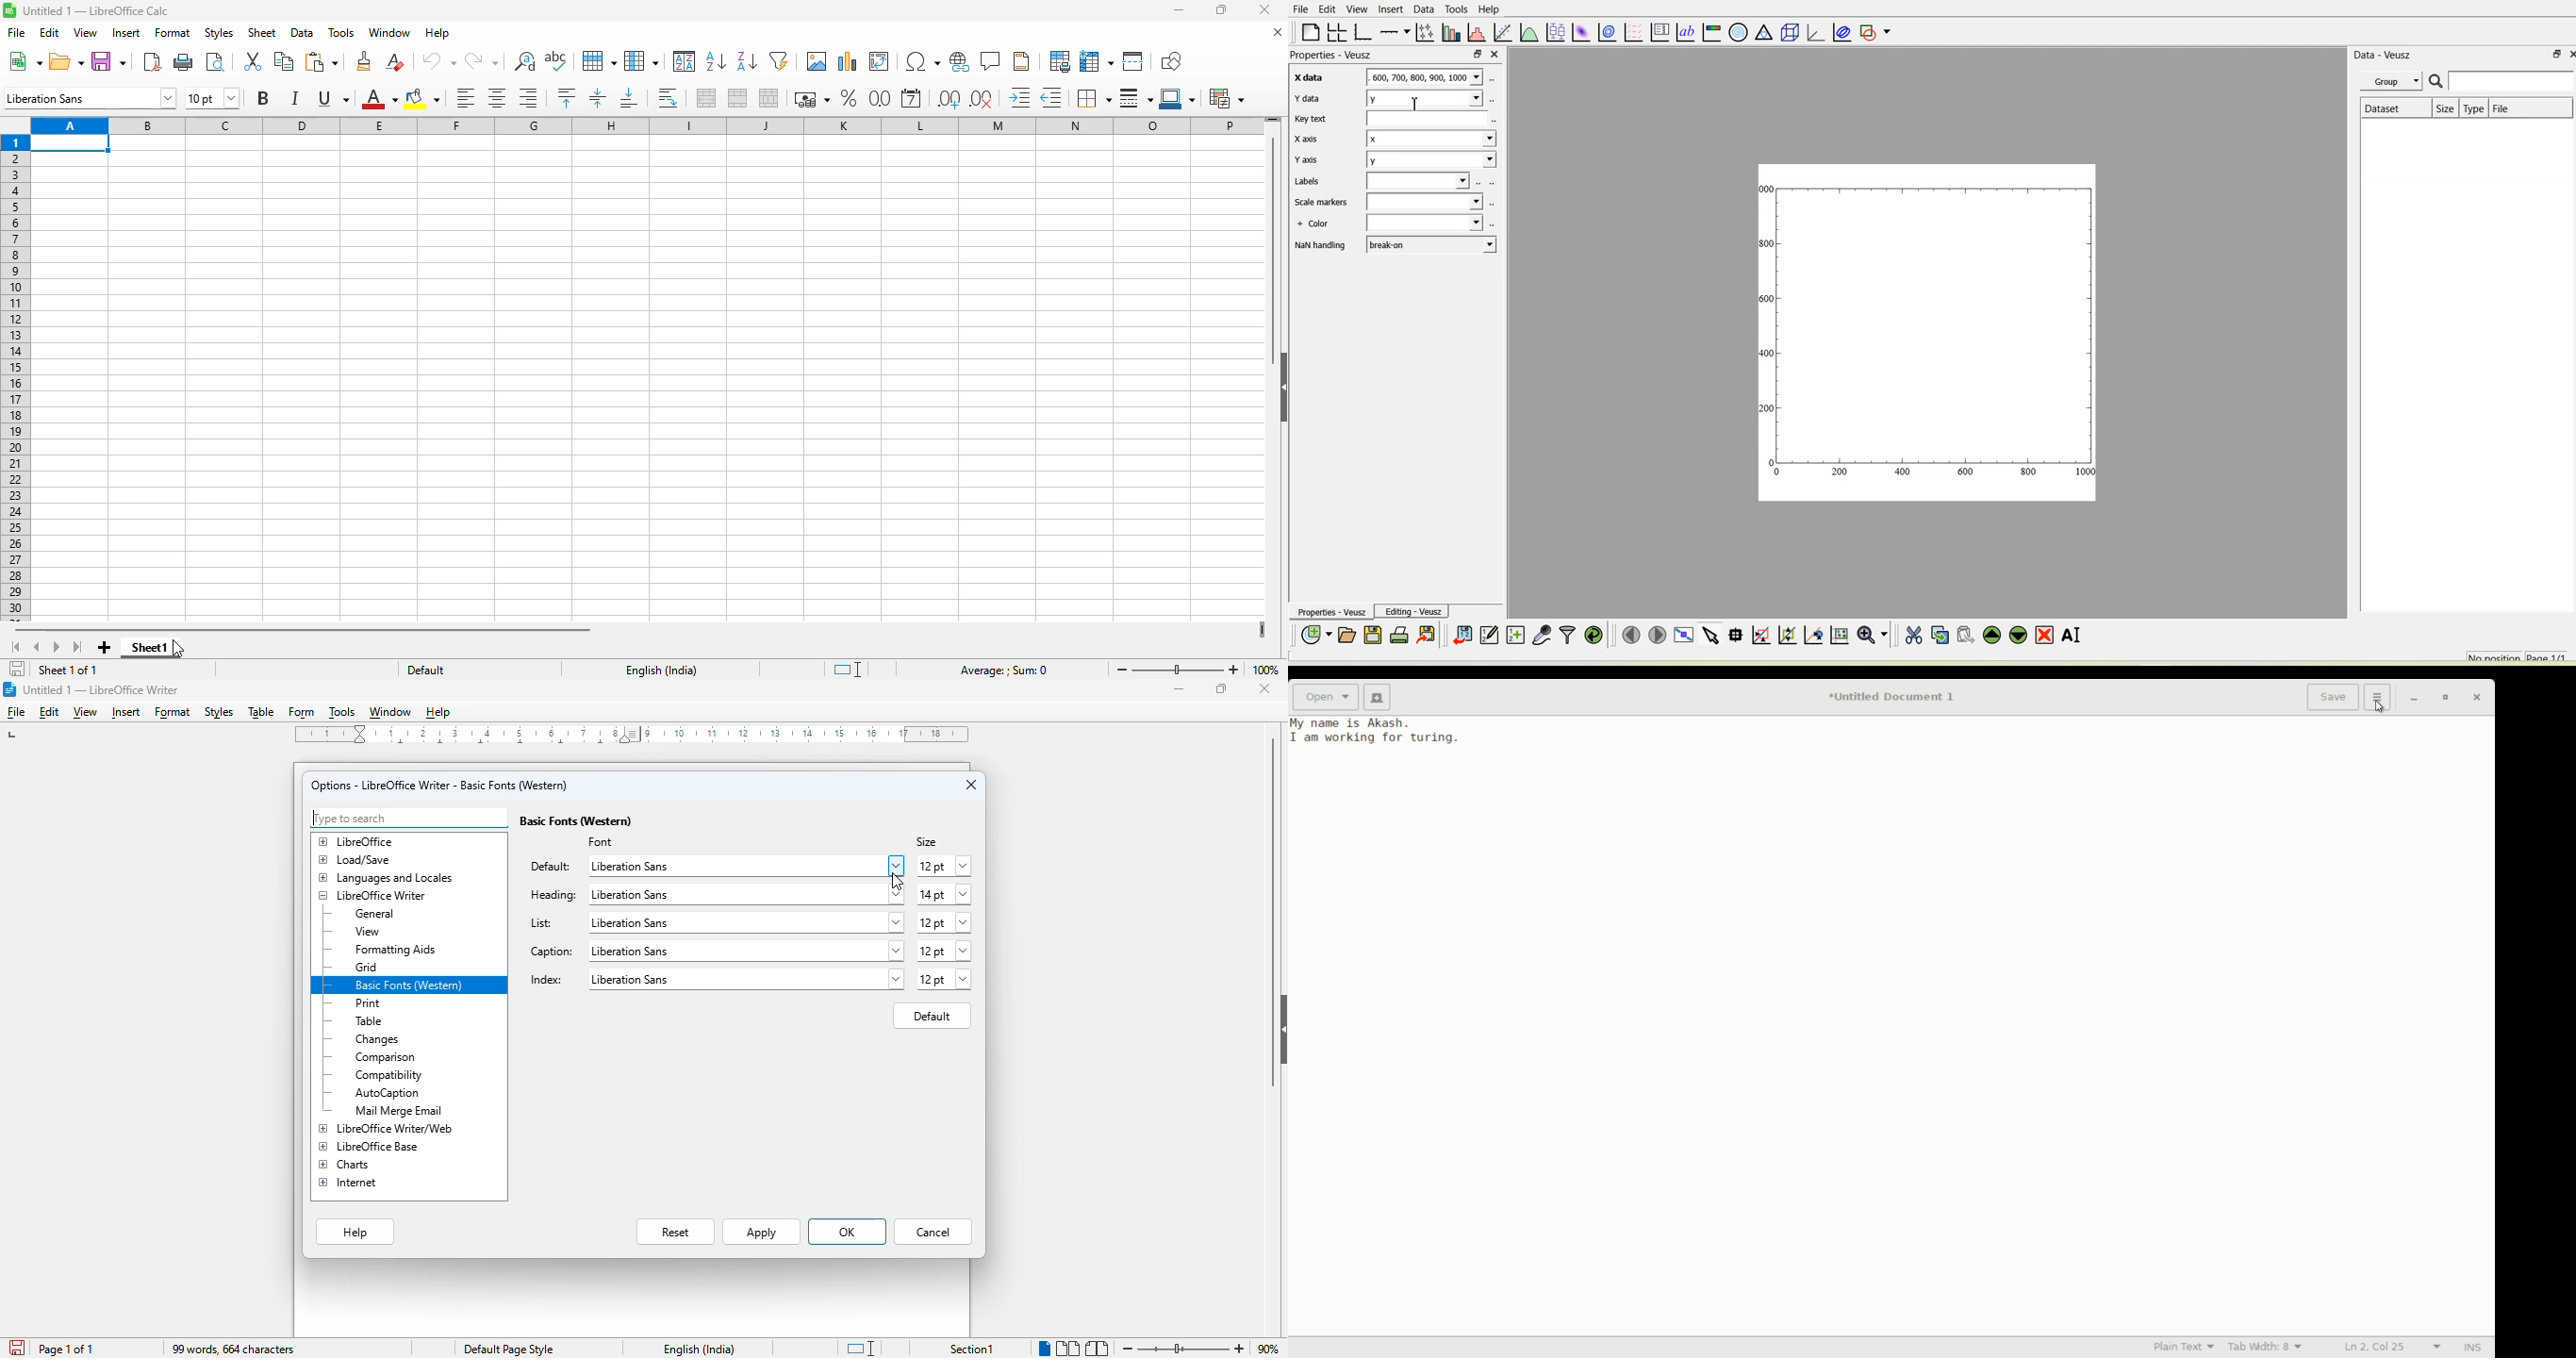 This screenshot has width=2576, height=1372. I want to click on Tools, so click(1454, 9).